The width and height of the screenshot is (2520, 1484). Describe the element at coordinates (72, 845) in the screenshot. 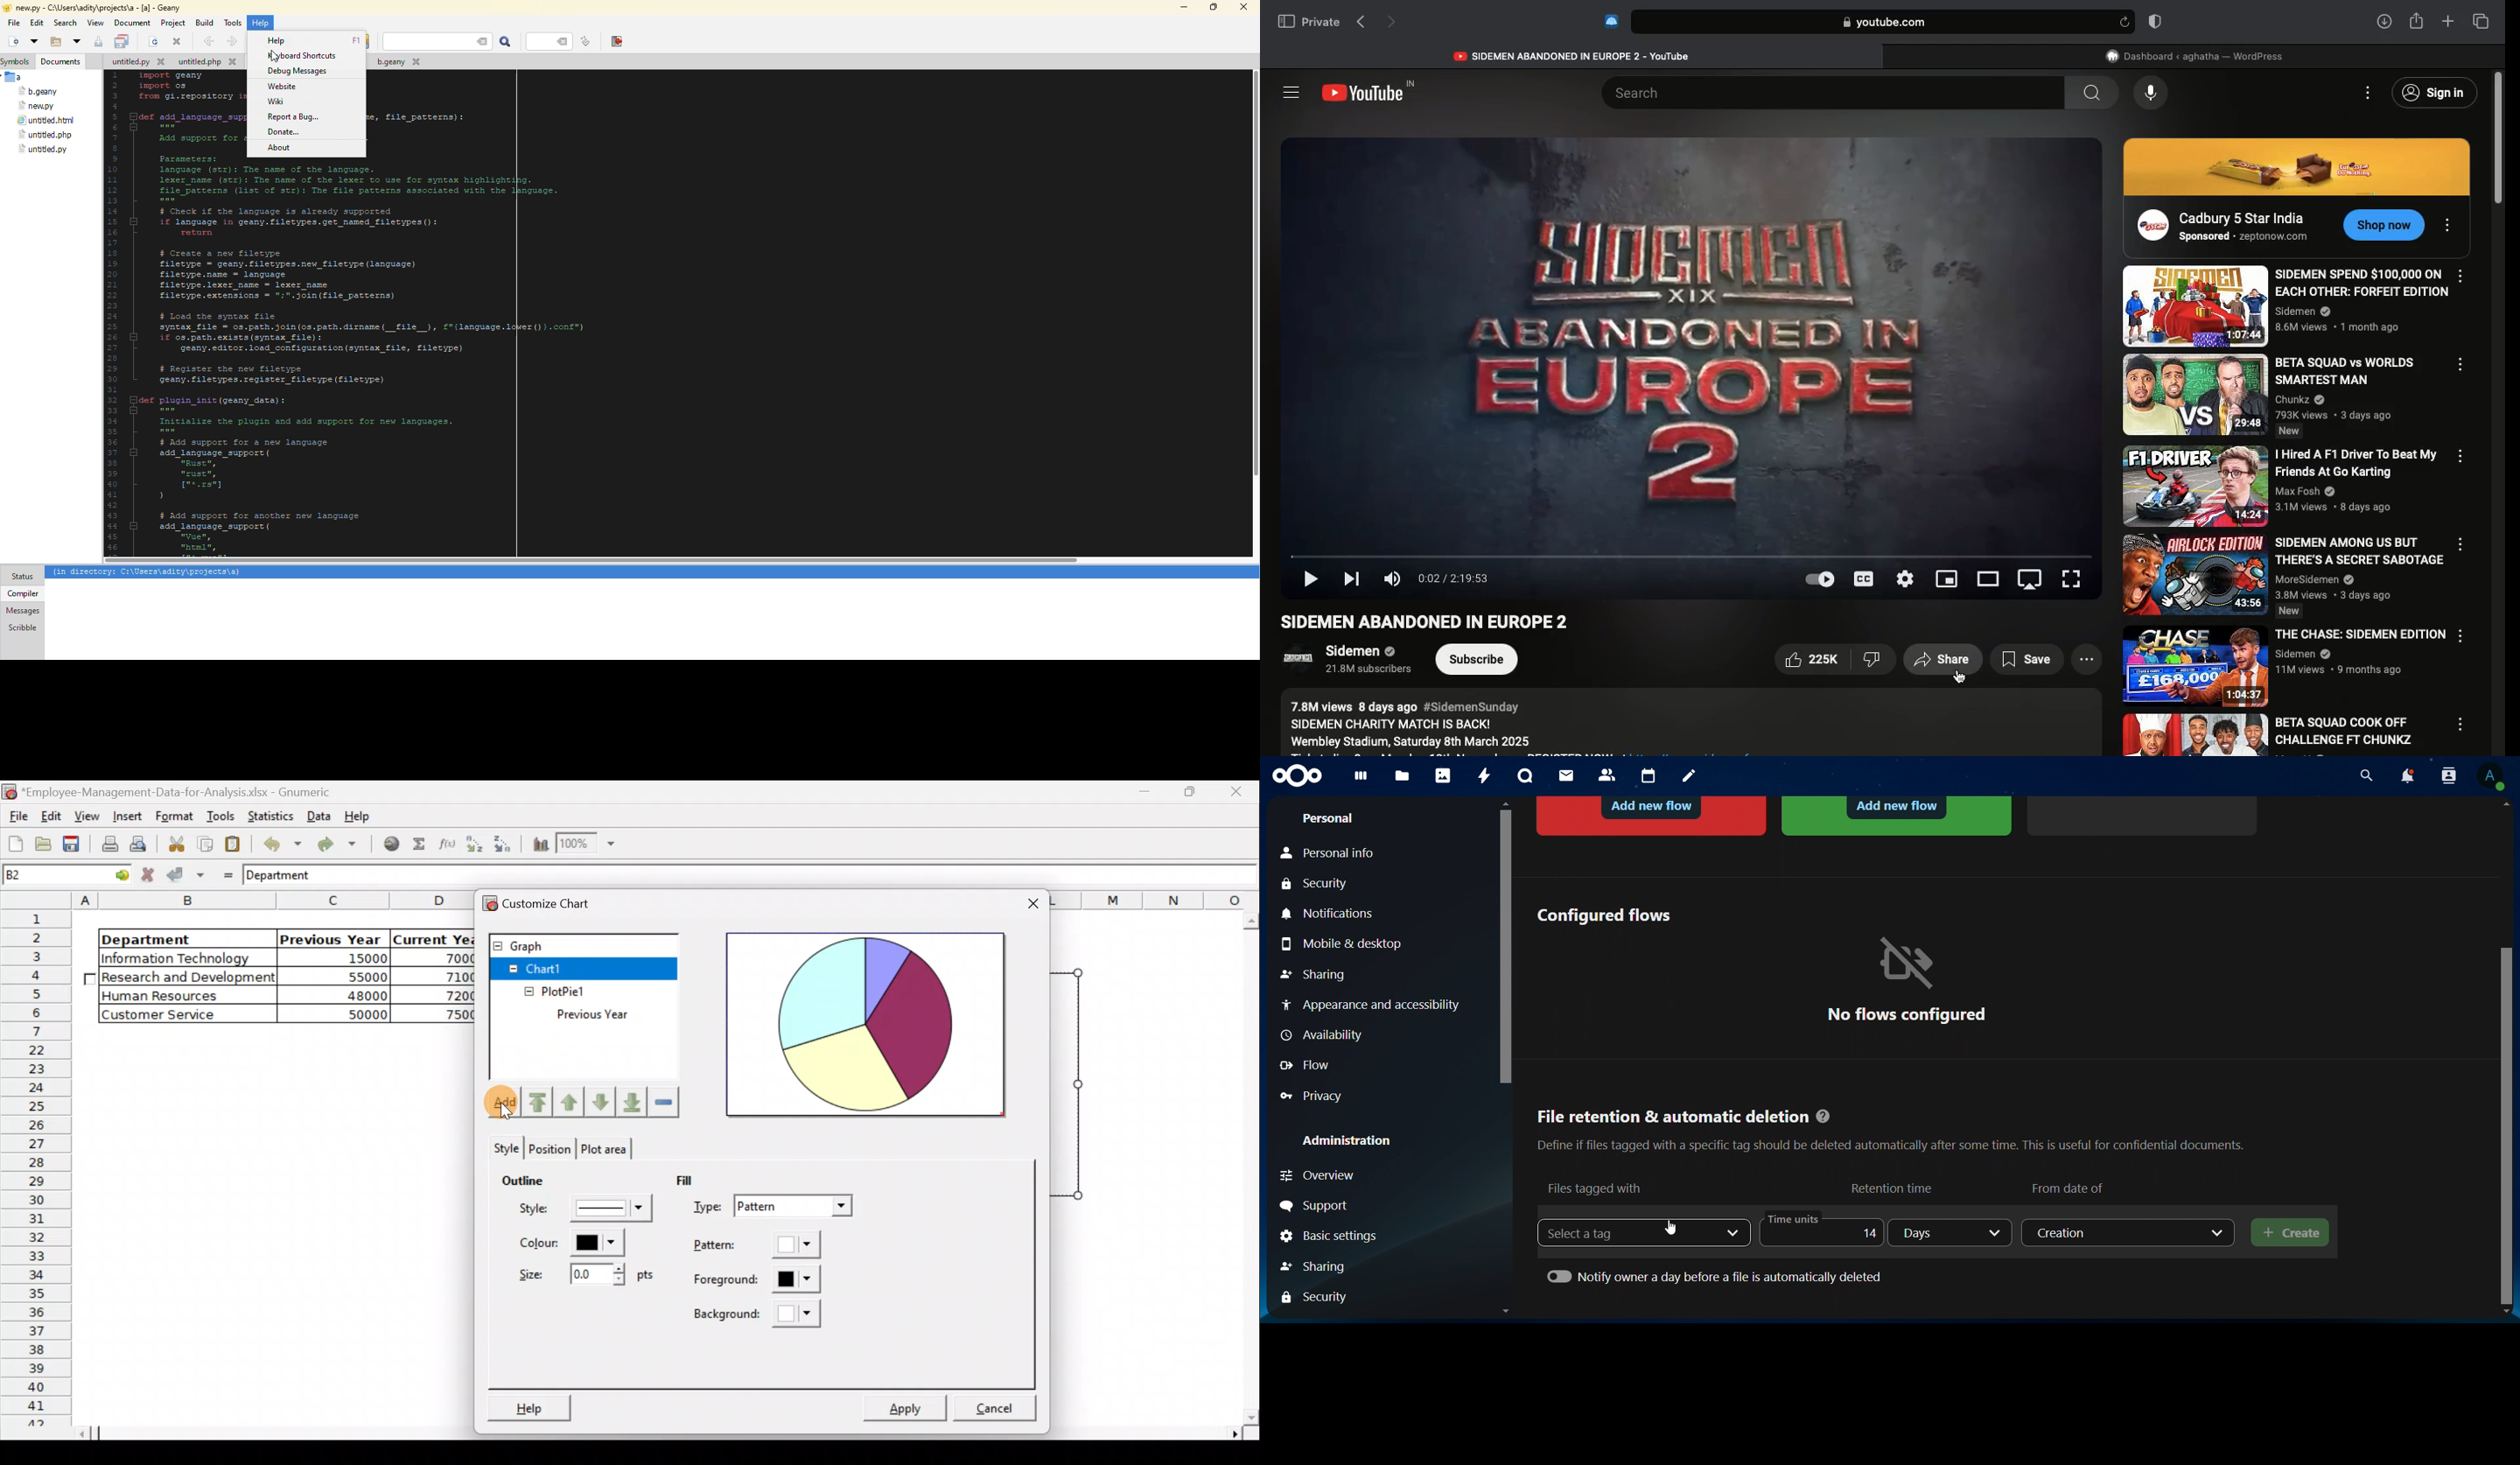

I see `Save the current workbook` at that location.